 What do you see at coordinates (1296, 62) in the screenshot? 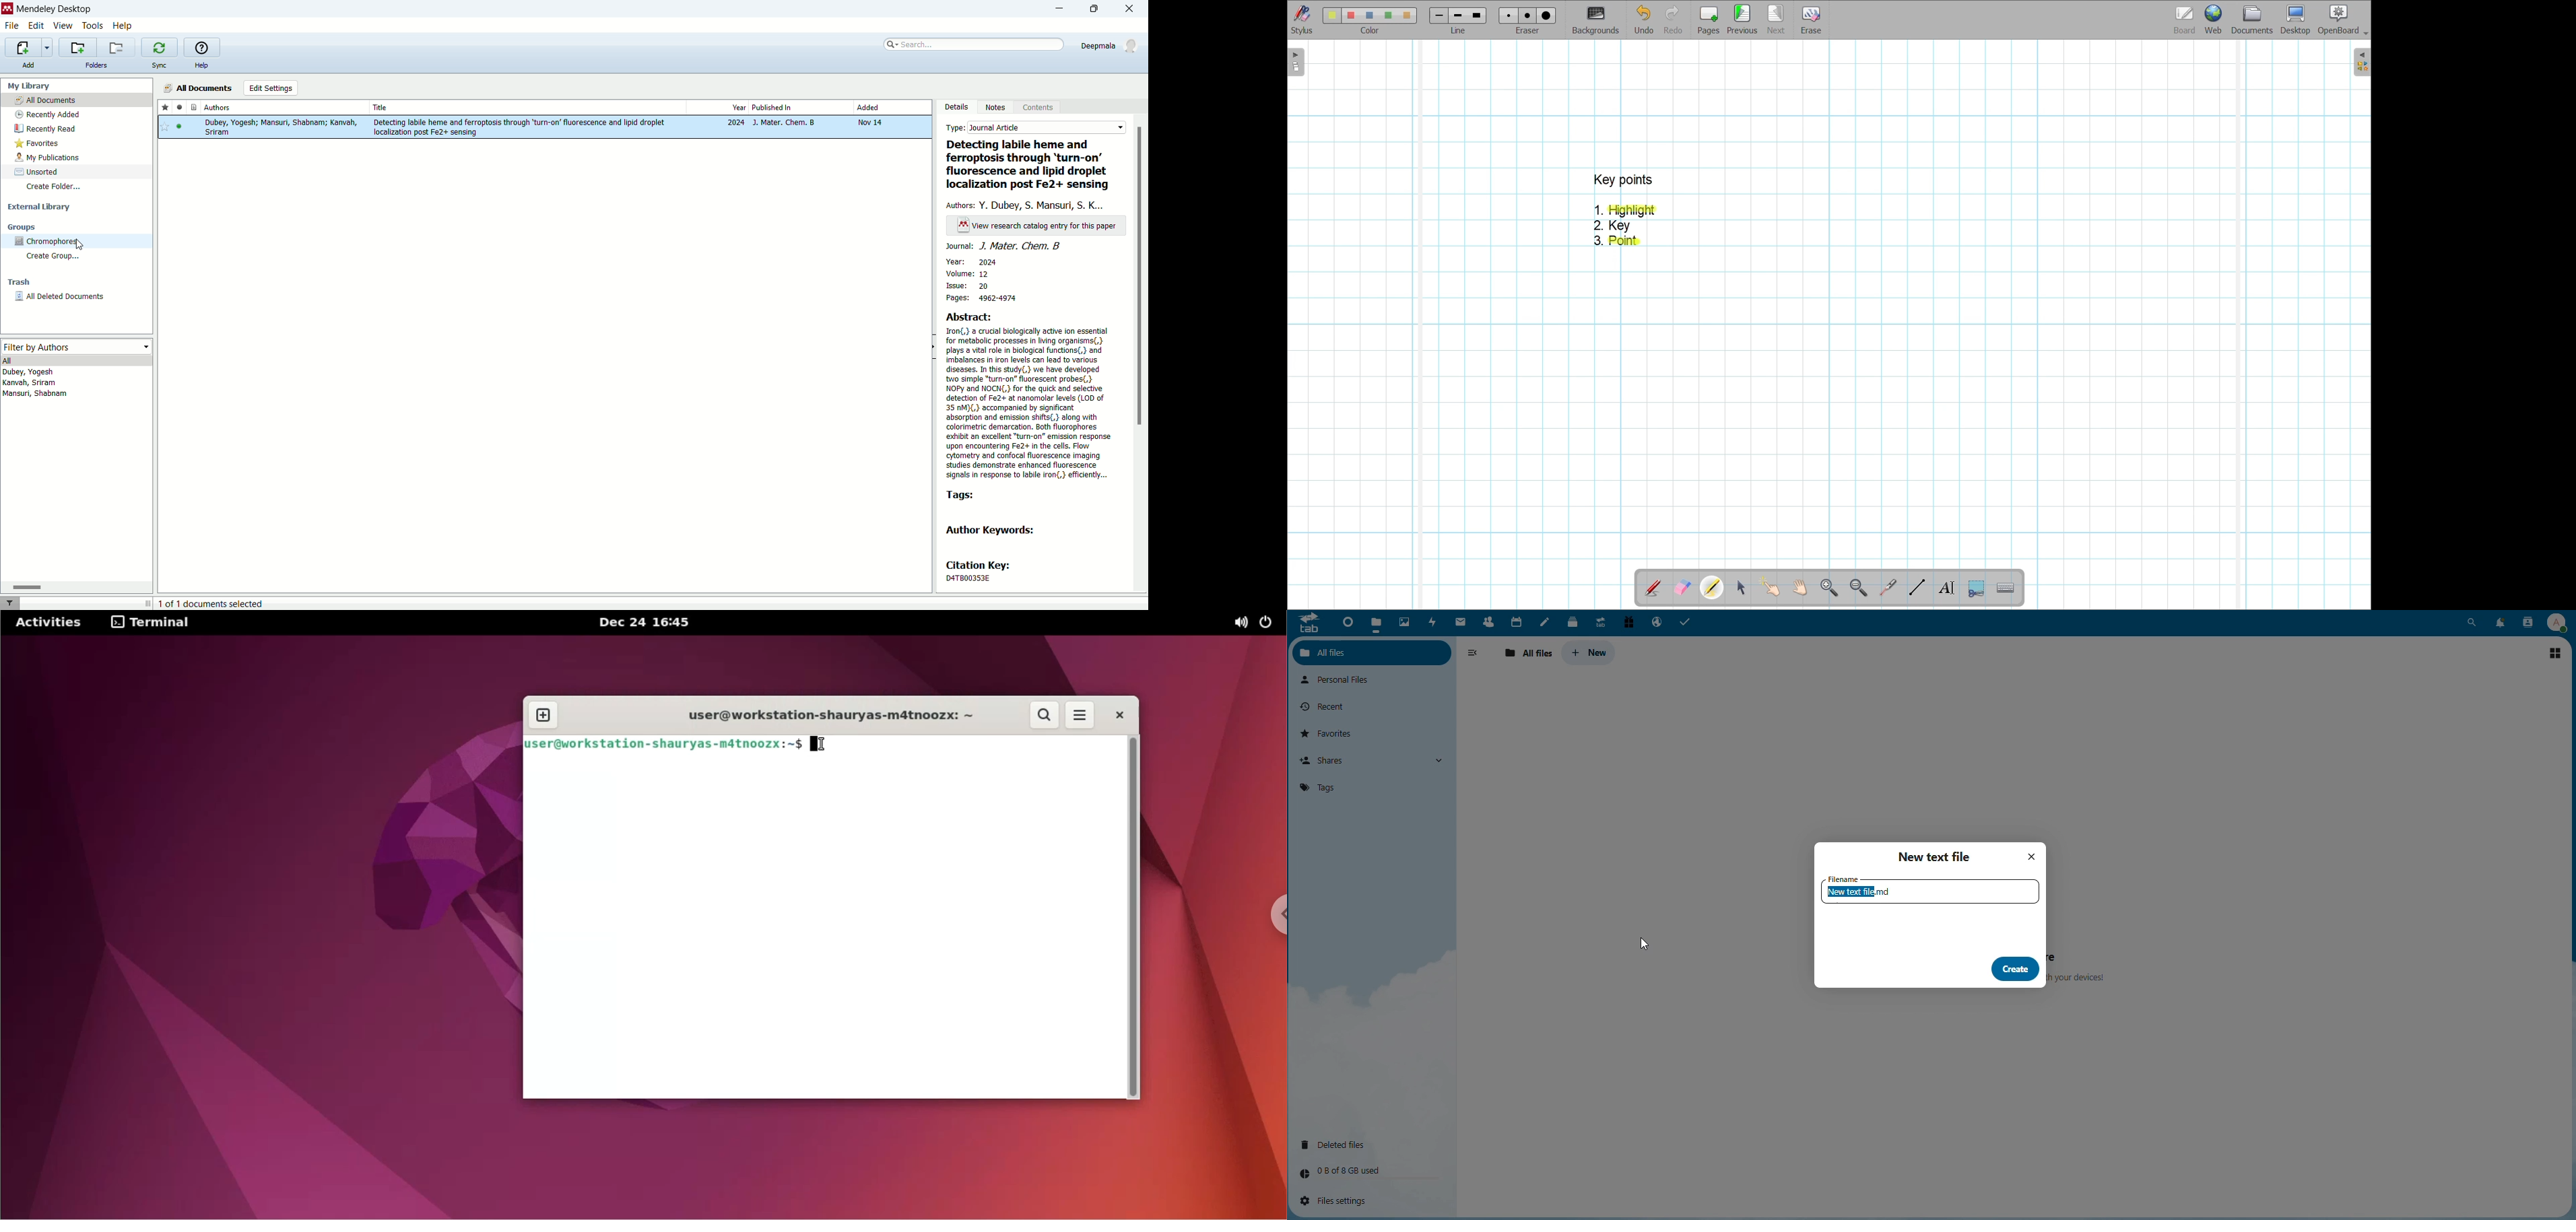
I see `Left sidebar` at bounding box center [1296, 62].